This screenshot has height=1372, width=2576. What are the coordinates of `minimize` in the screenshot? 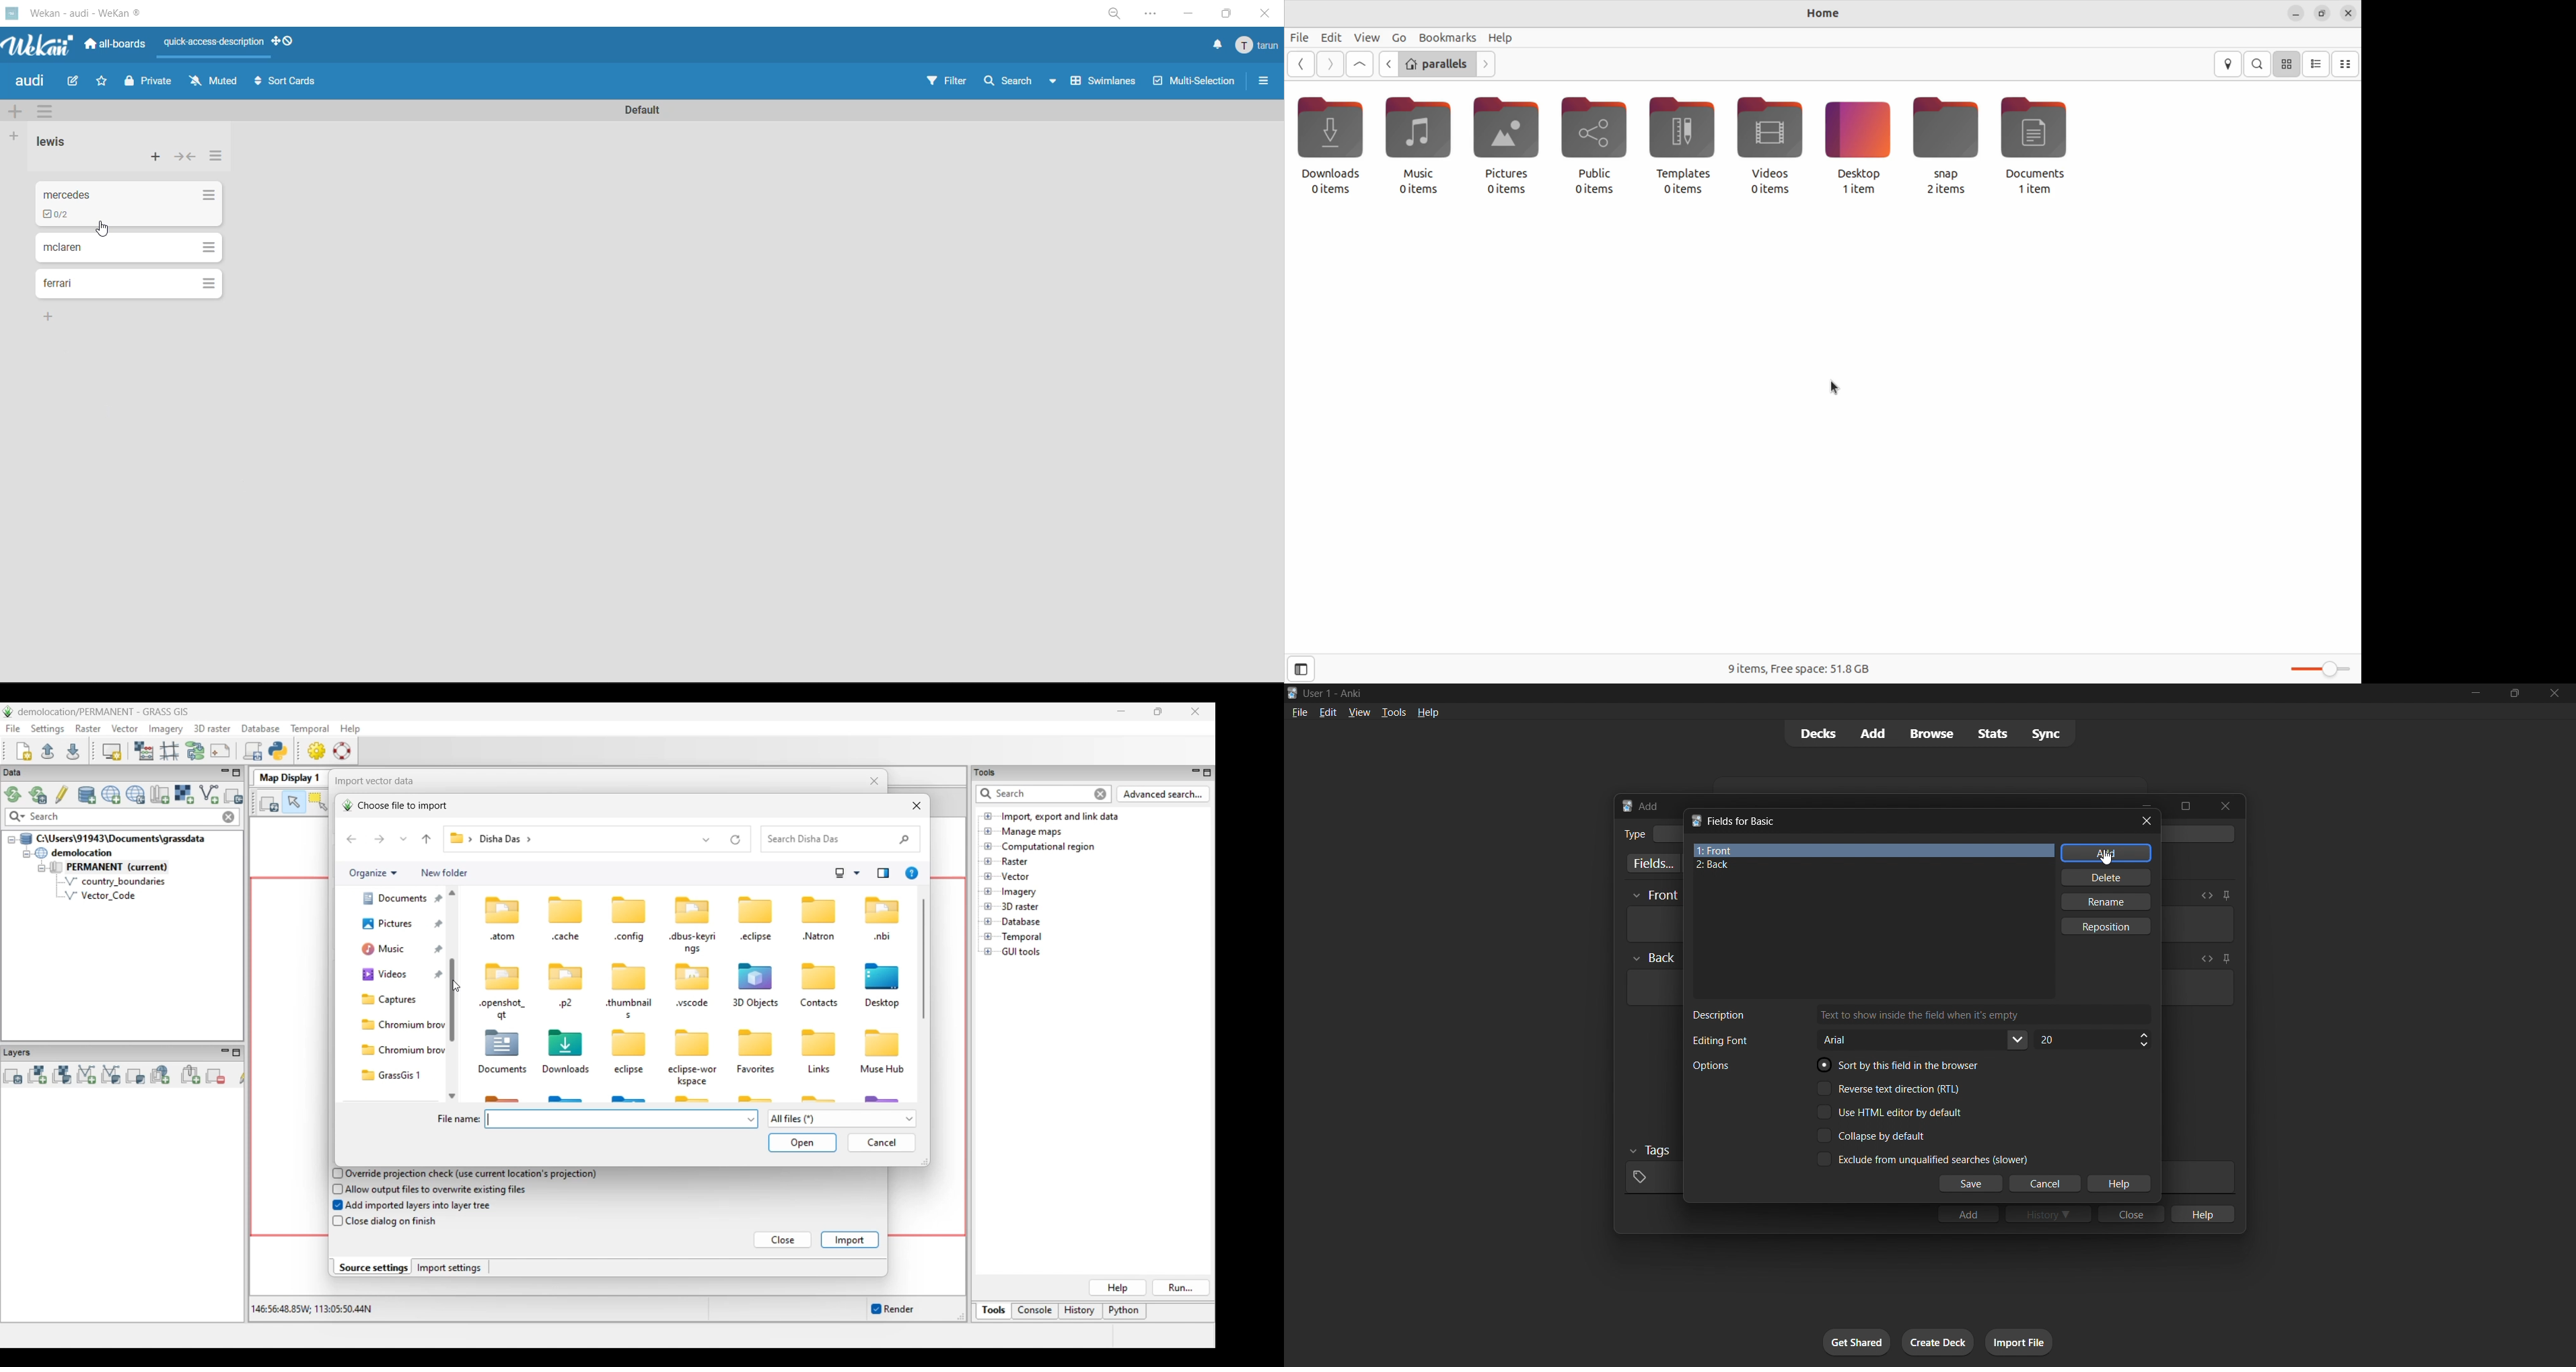 It's located at (1188, 17).